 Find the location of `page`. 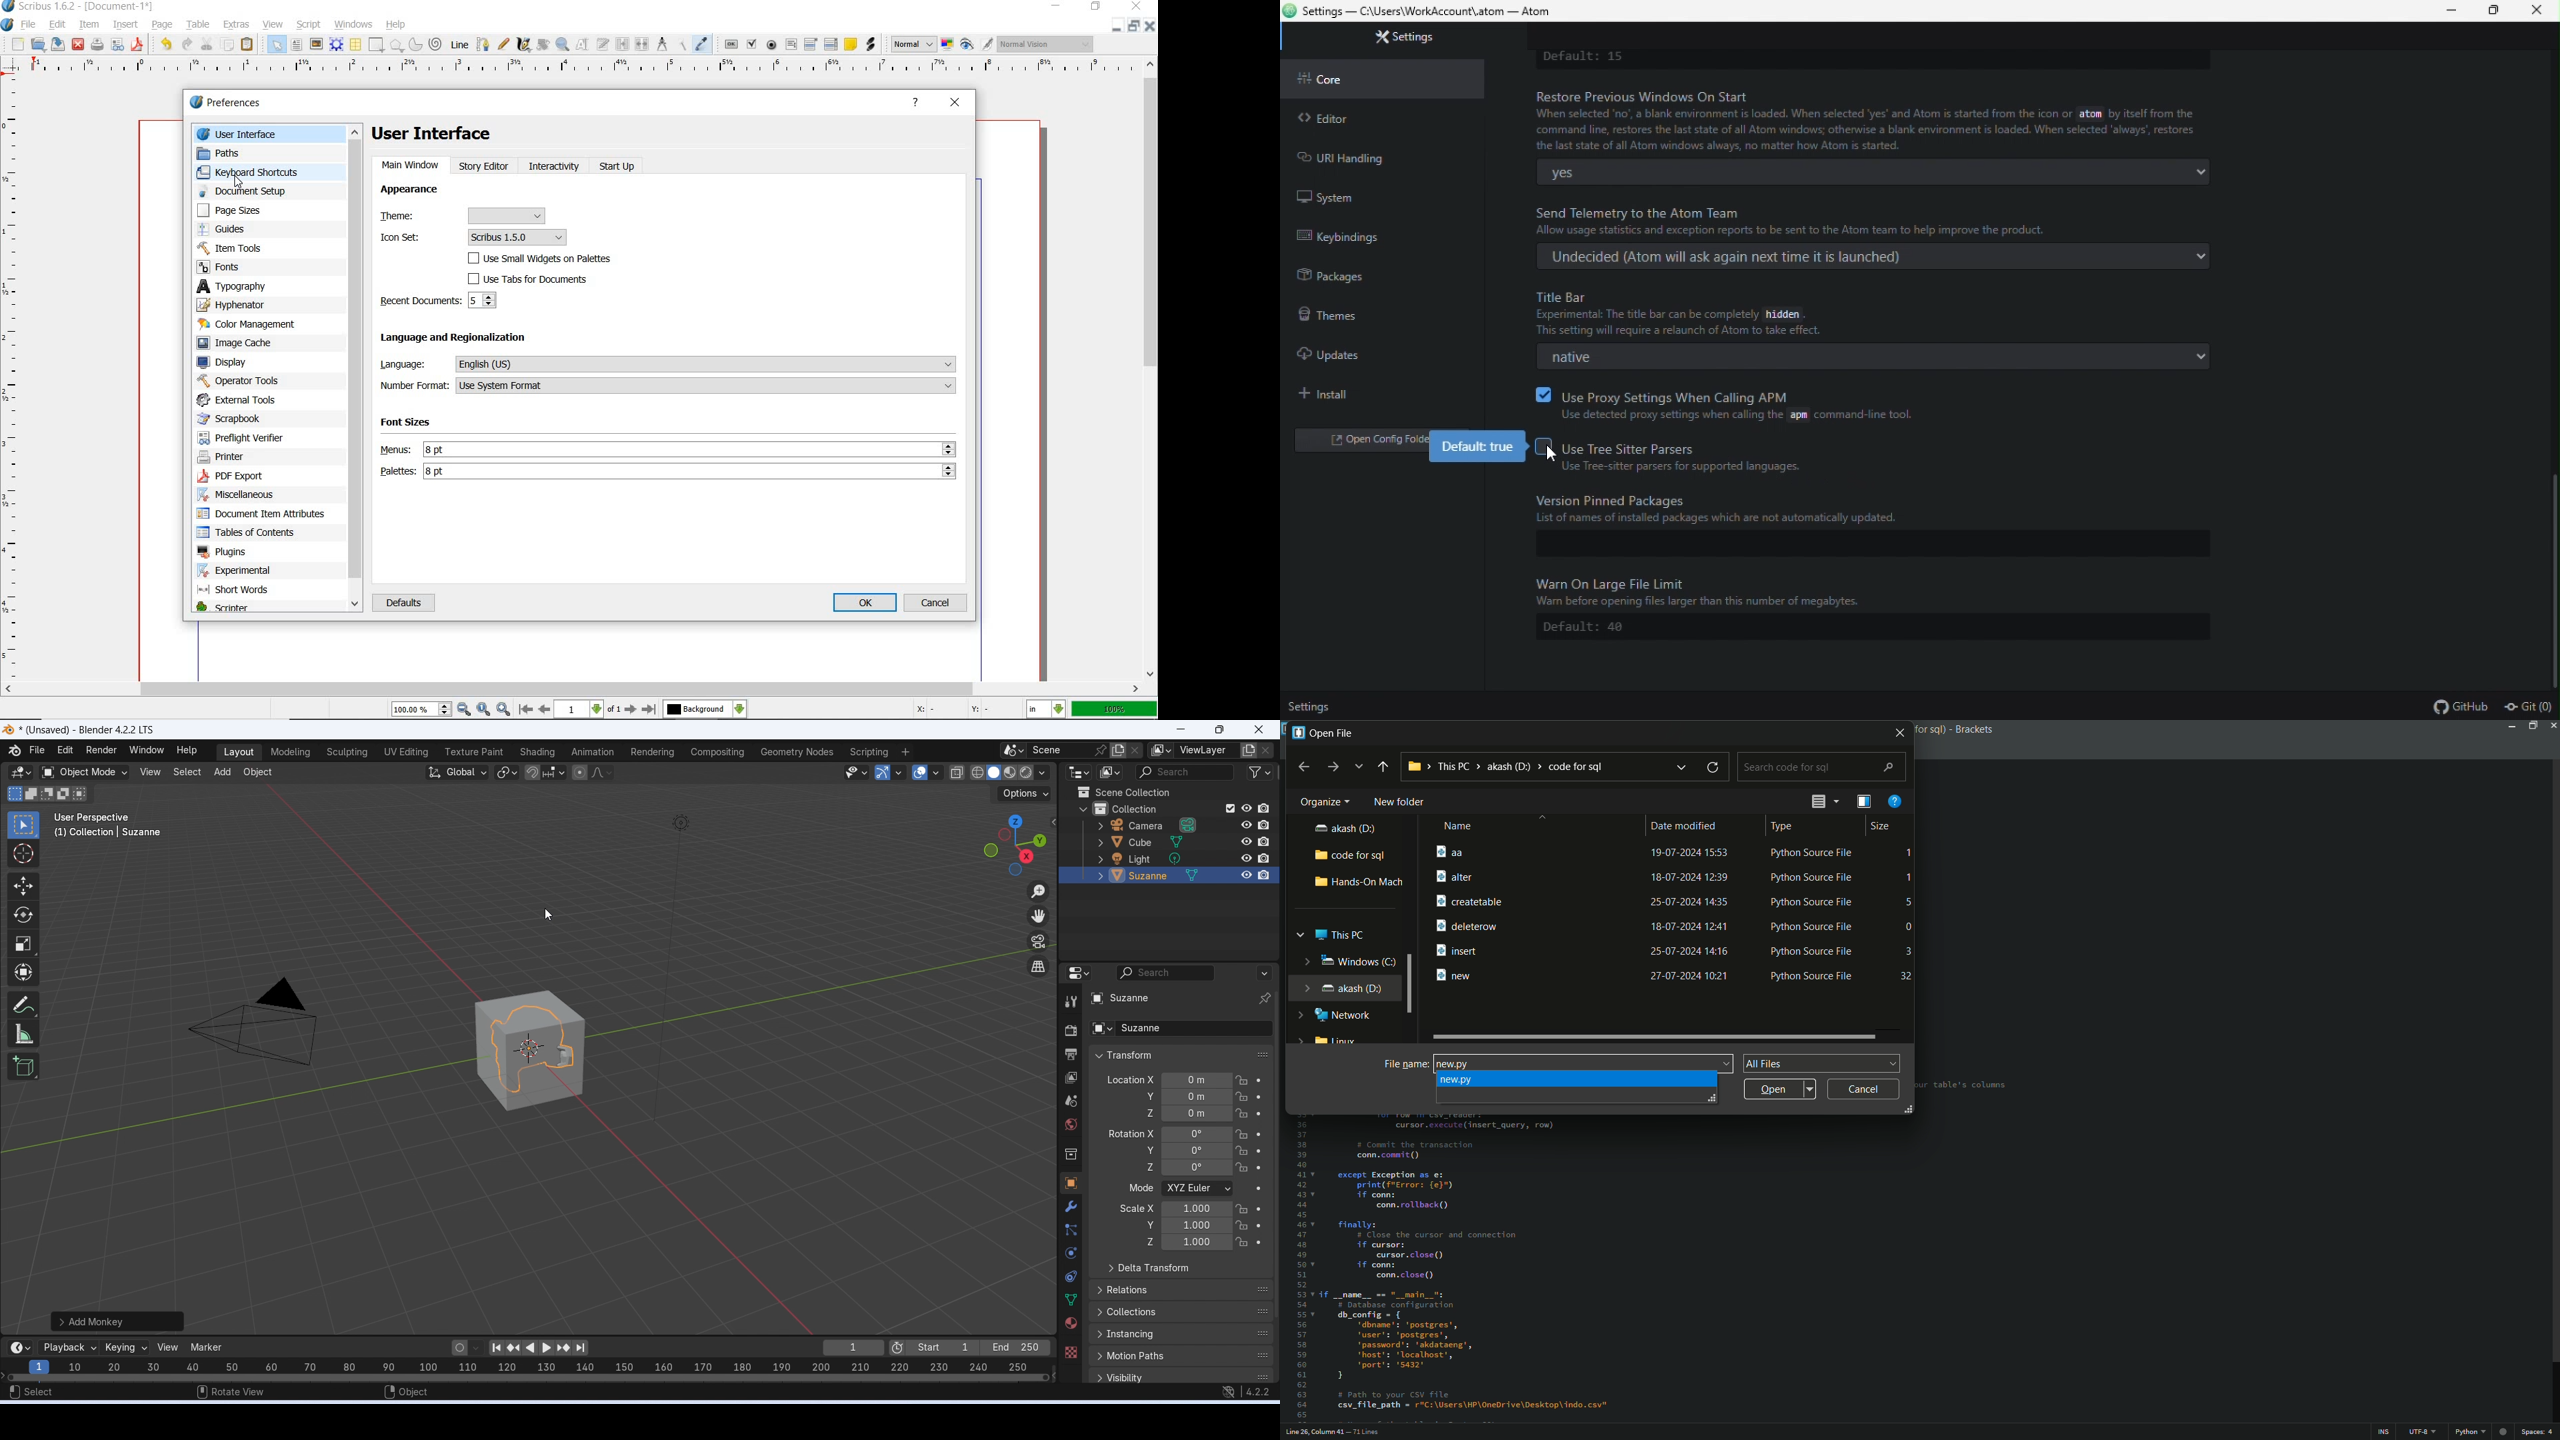

page is located at coordinates (161, 25).